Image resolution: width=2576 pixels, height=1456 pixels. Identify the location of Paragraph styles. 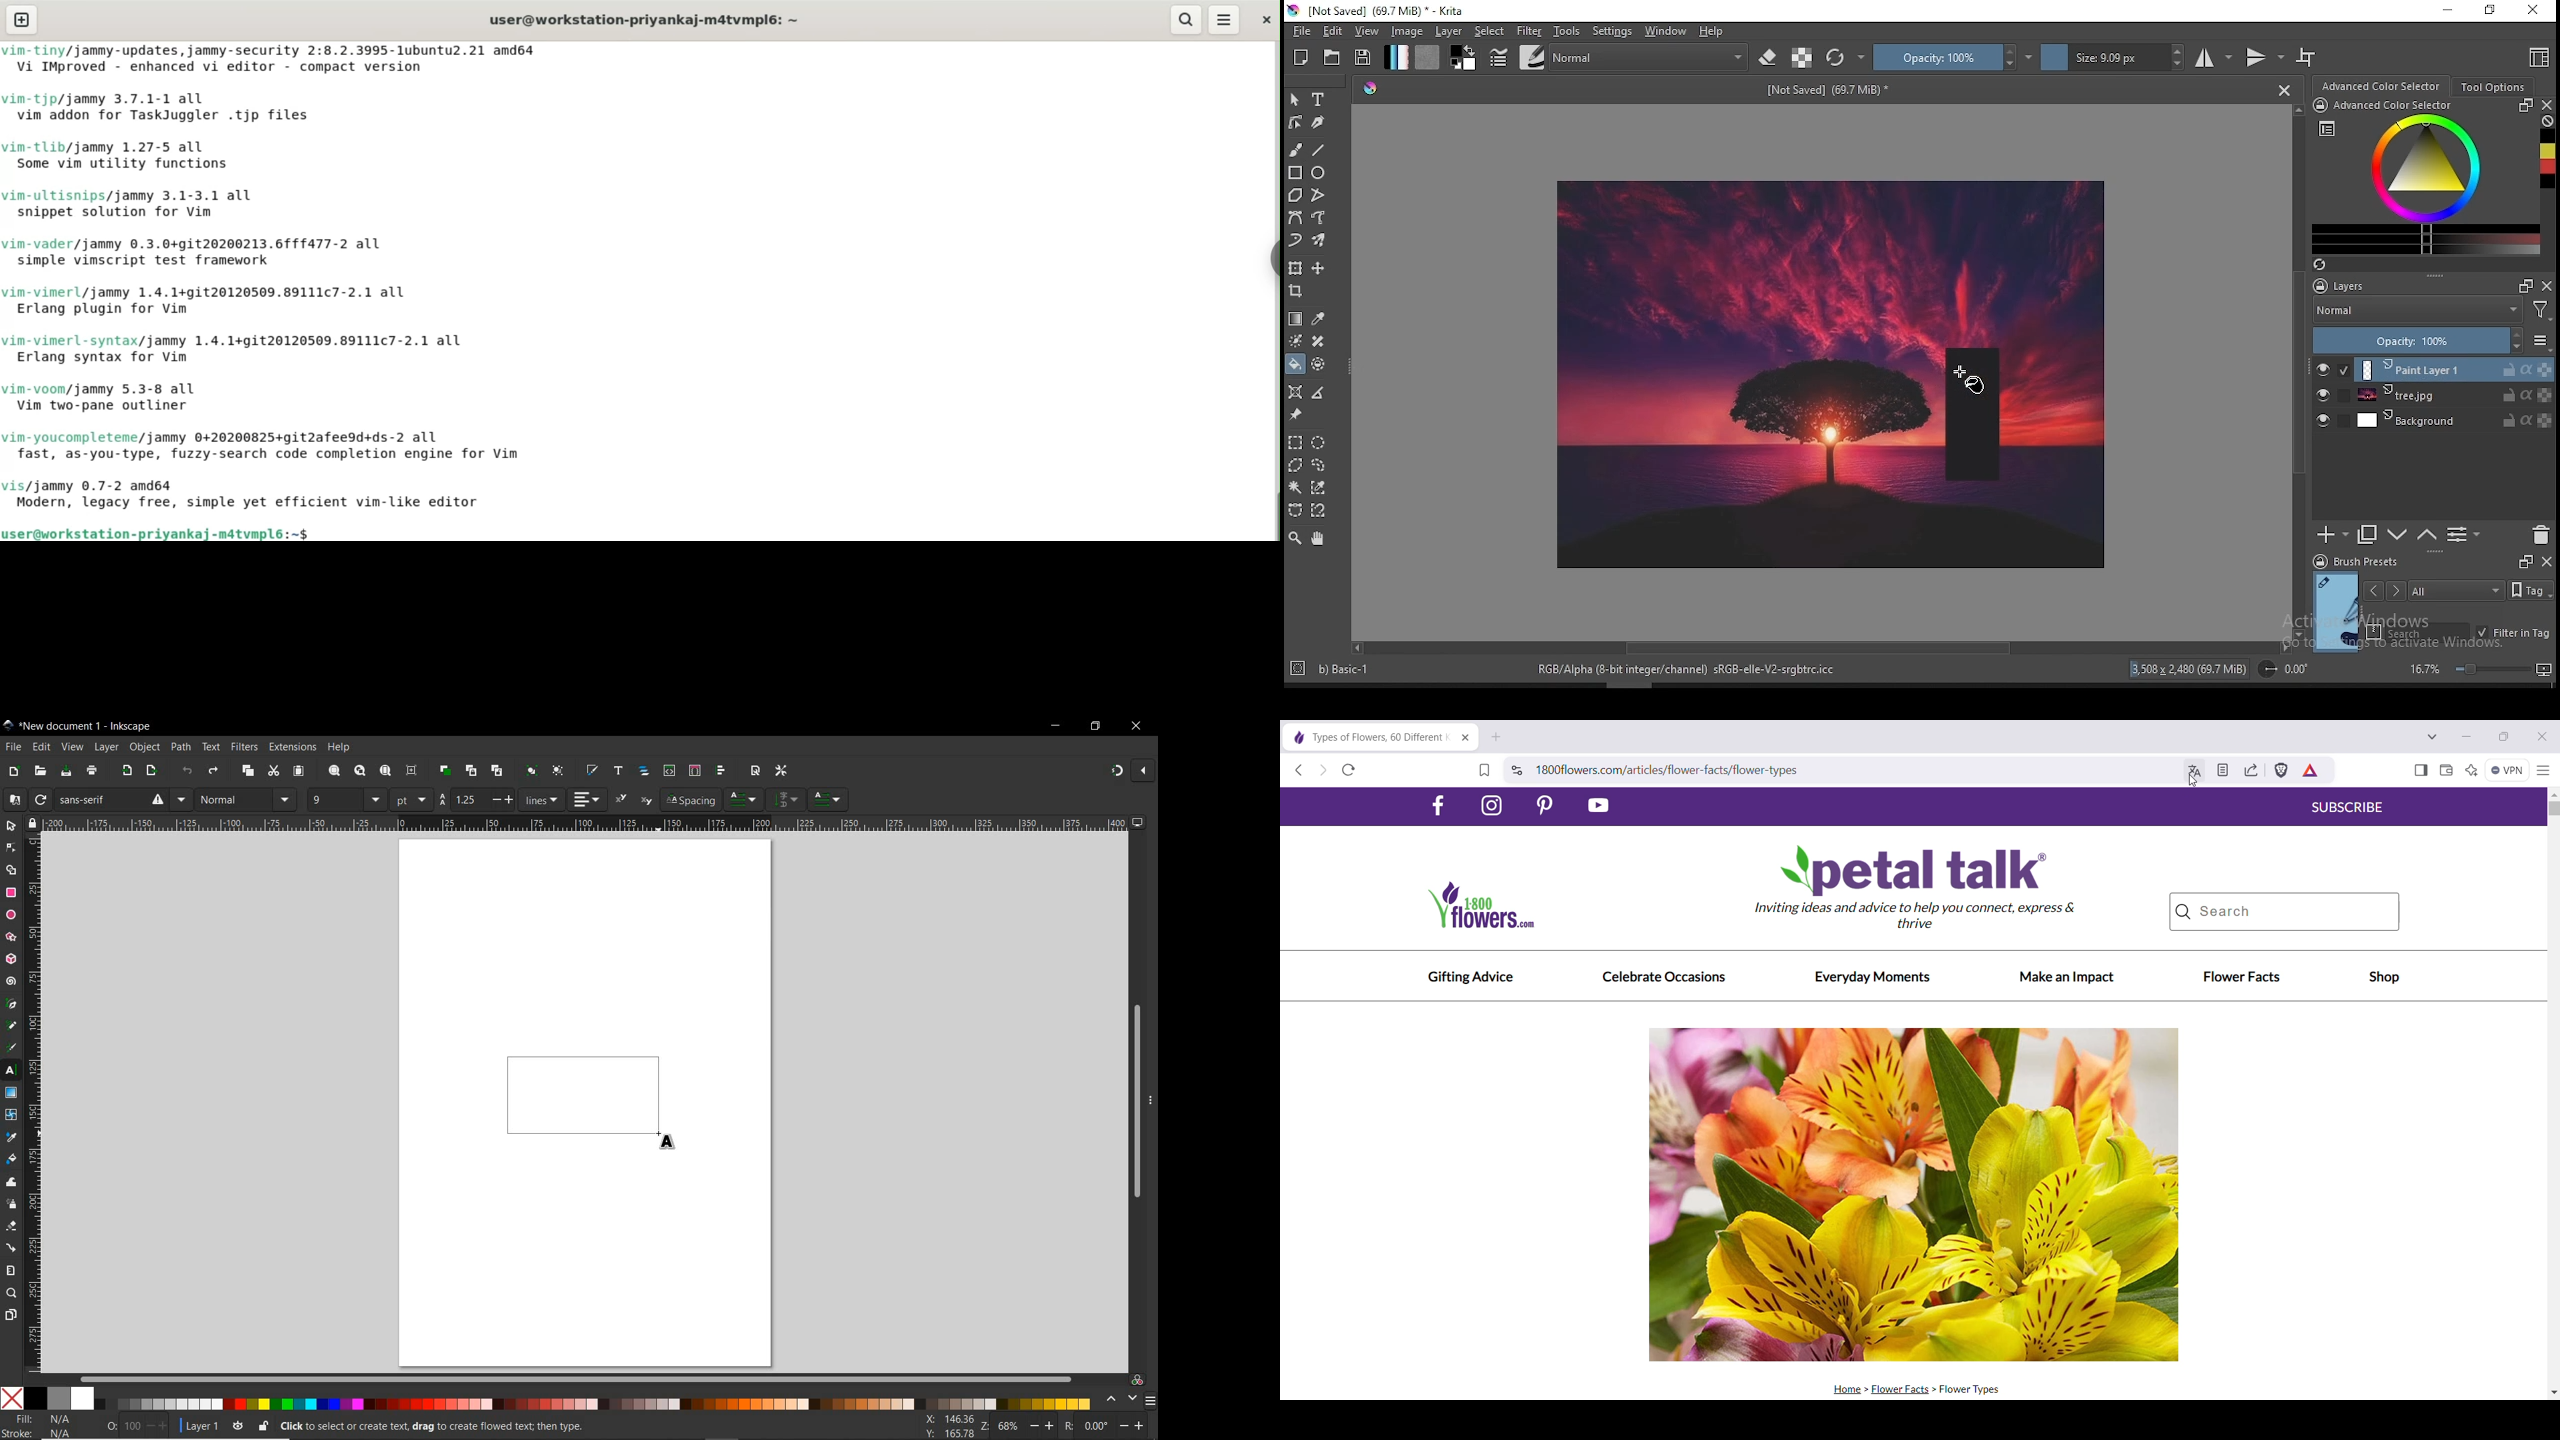
(745, 799).